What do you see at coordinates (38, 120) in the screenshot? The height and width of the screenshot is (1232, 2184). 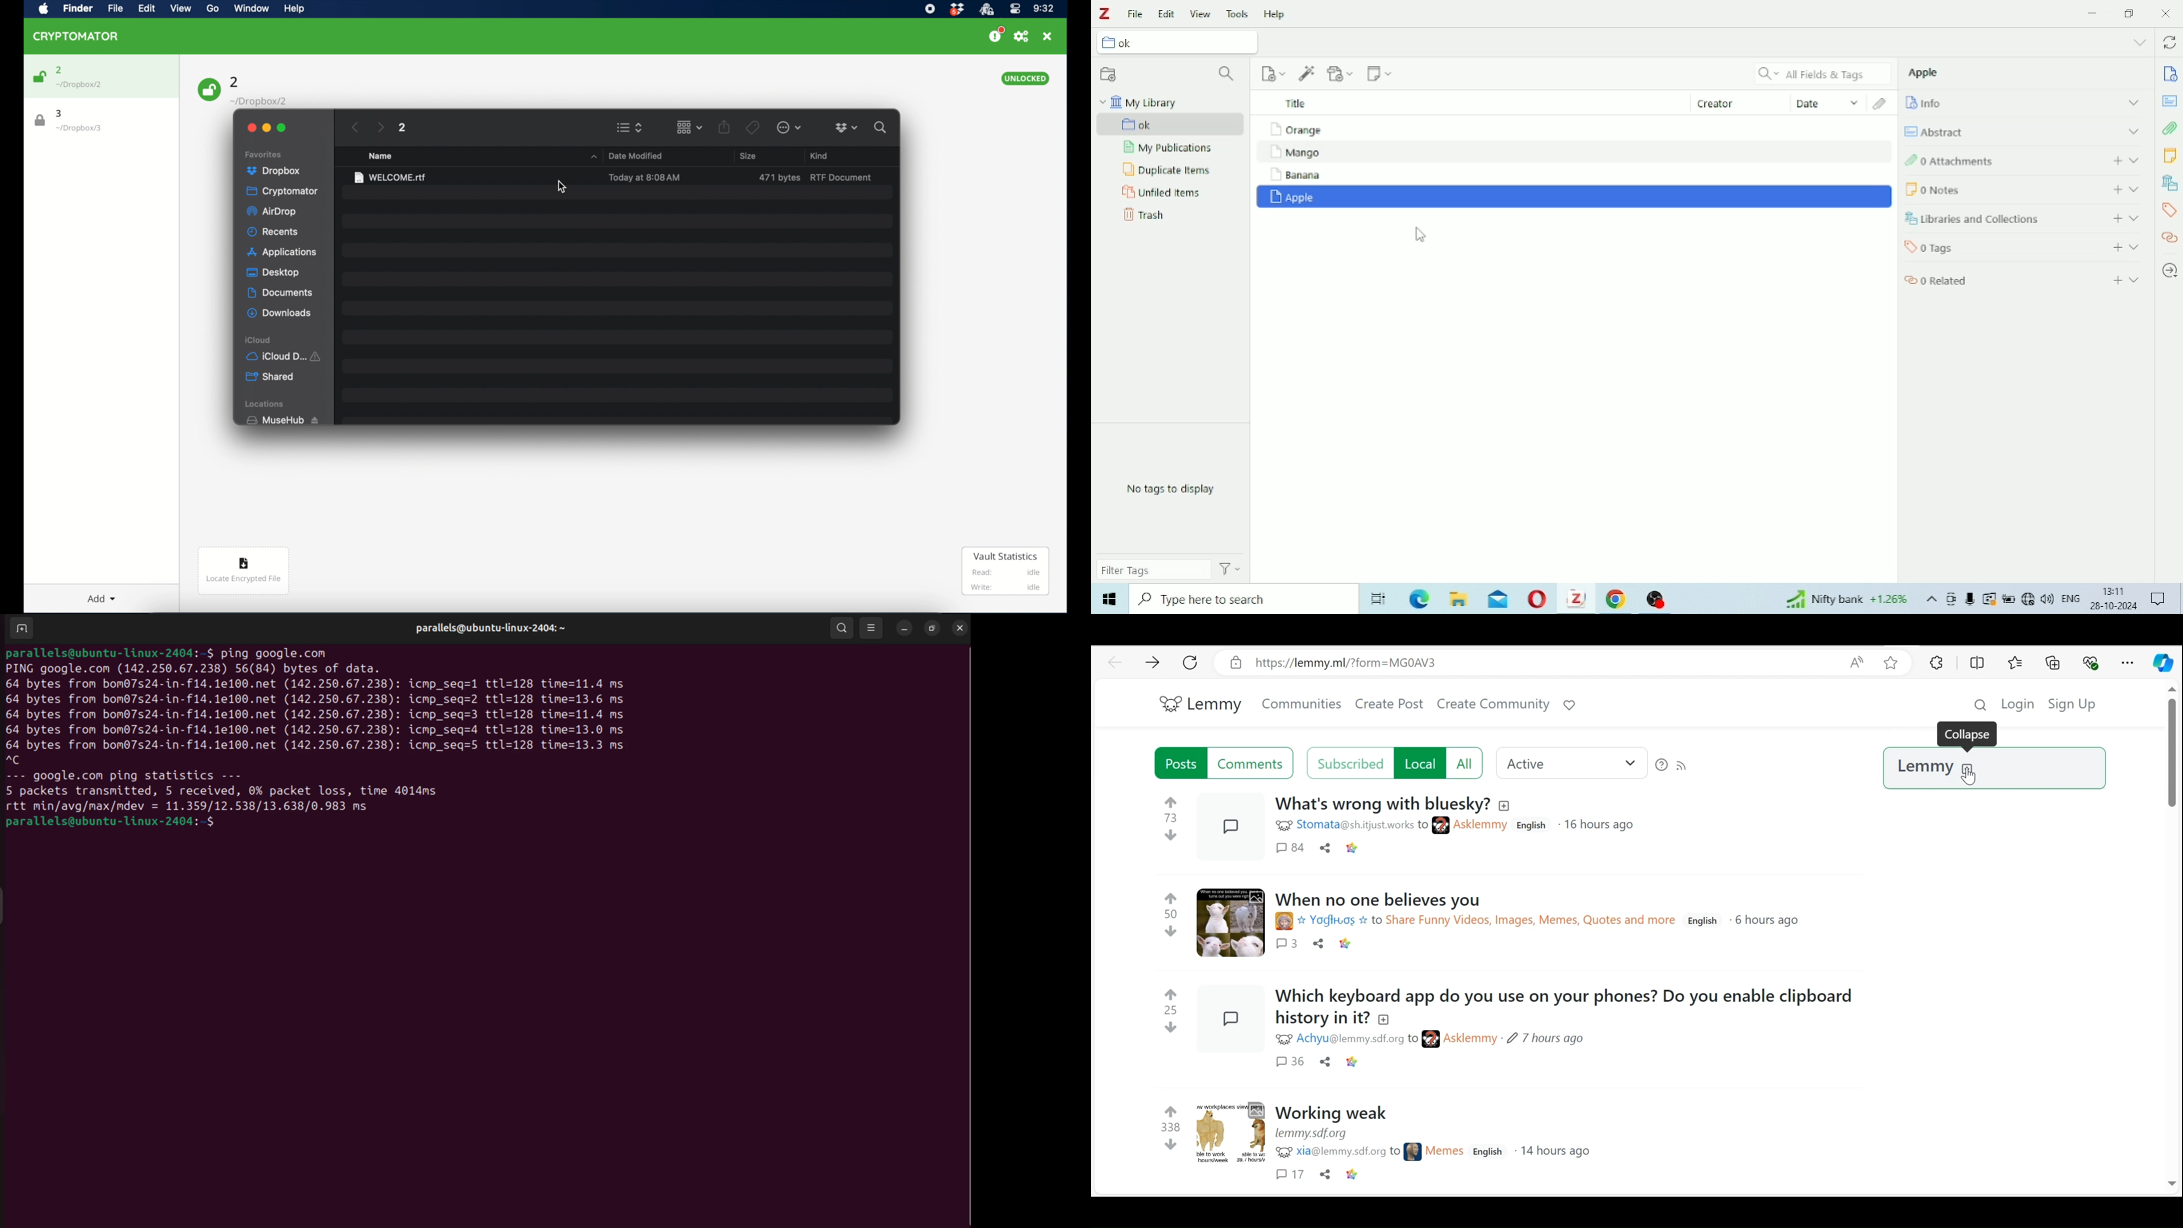 I see `lock icon` at bounding box center [38, 120].